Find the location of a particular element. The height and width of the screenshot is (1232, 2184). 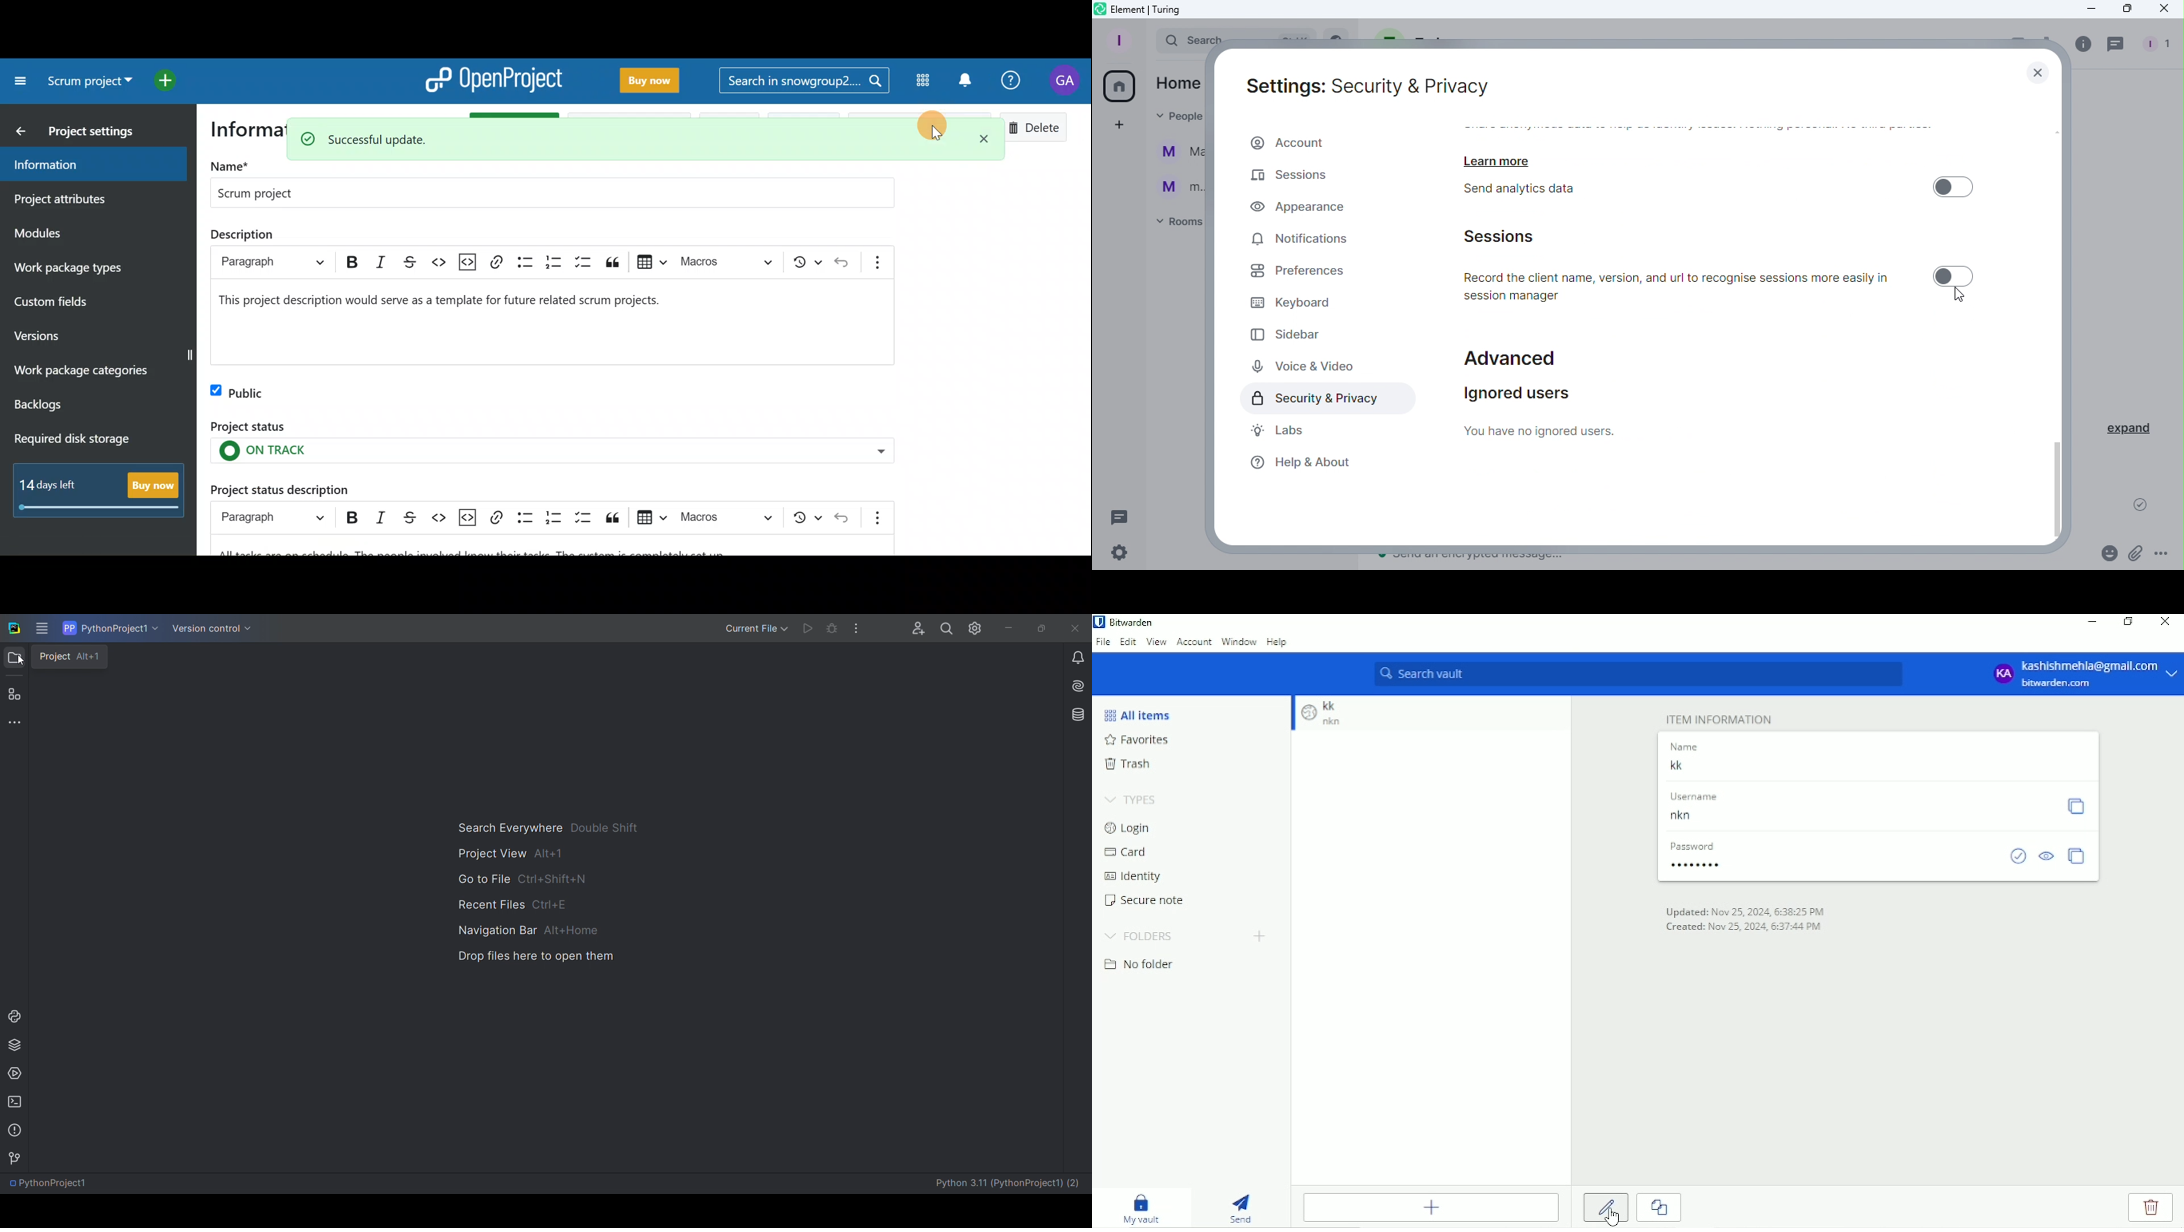

Record the client name, version, and url to recognise sessions more easily in session manager is located at coordinates (1681, 285).